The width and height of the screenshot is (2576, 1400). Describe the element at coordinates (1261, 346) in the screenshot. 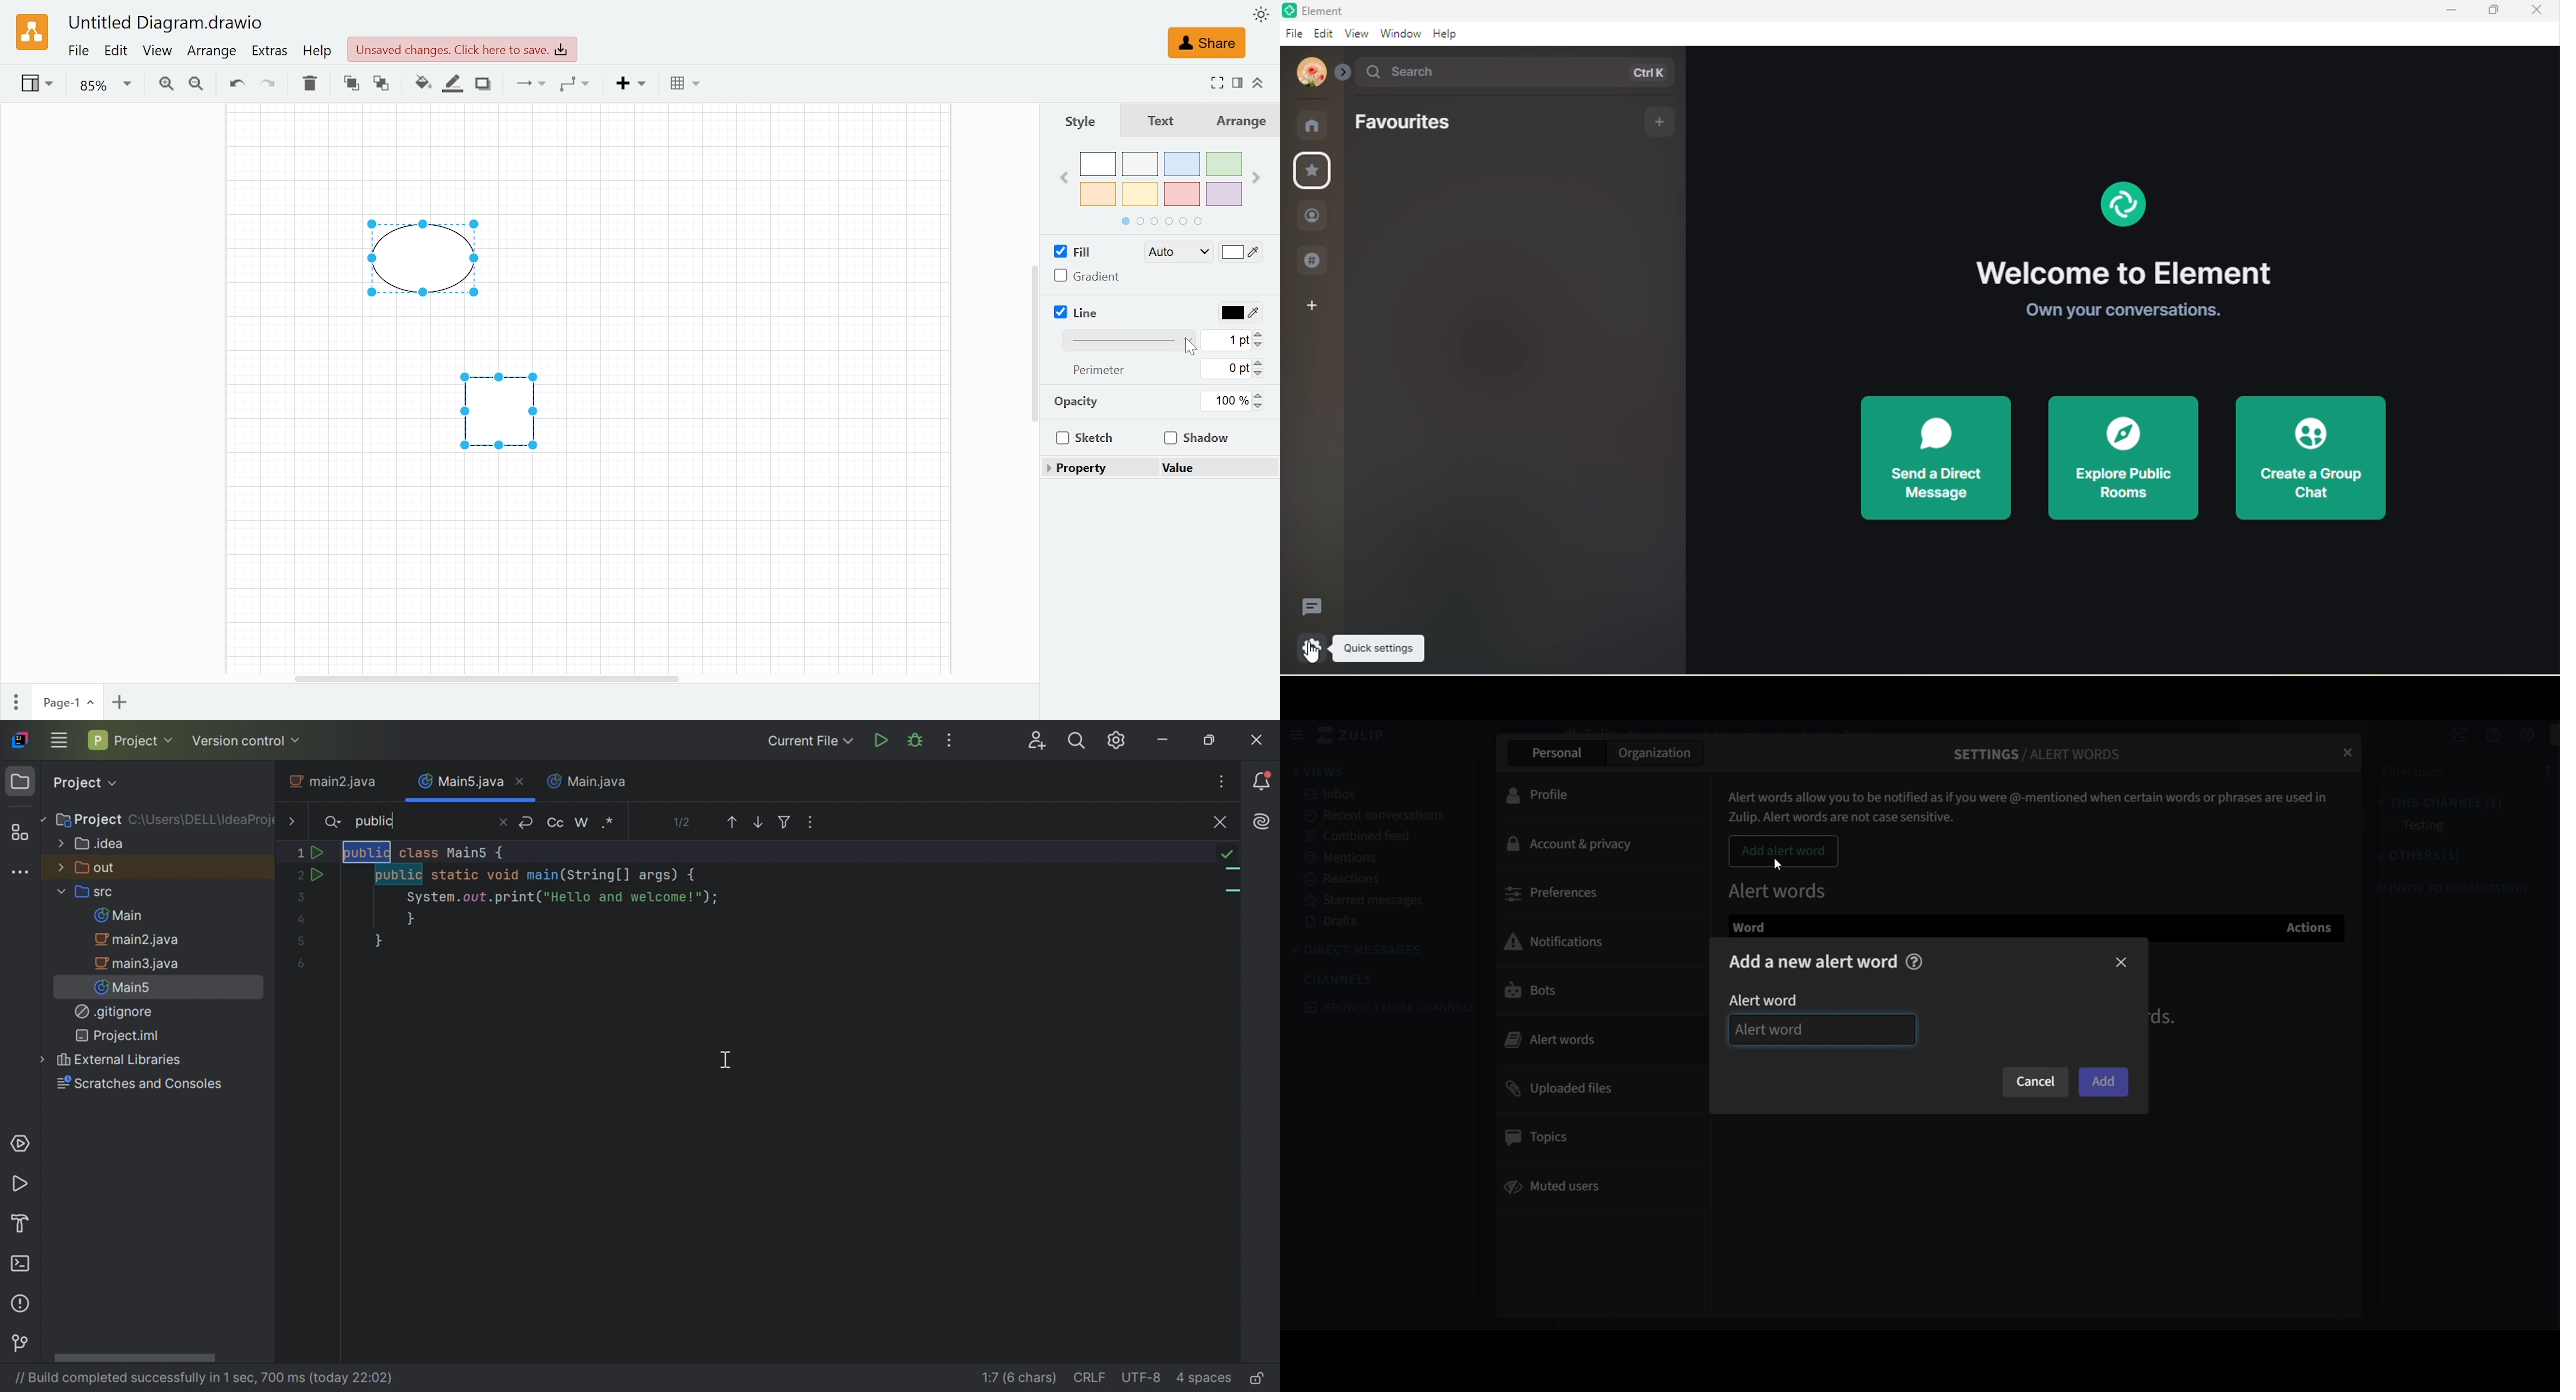

I see `Decrease linewidth` at that location.